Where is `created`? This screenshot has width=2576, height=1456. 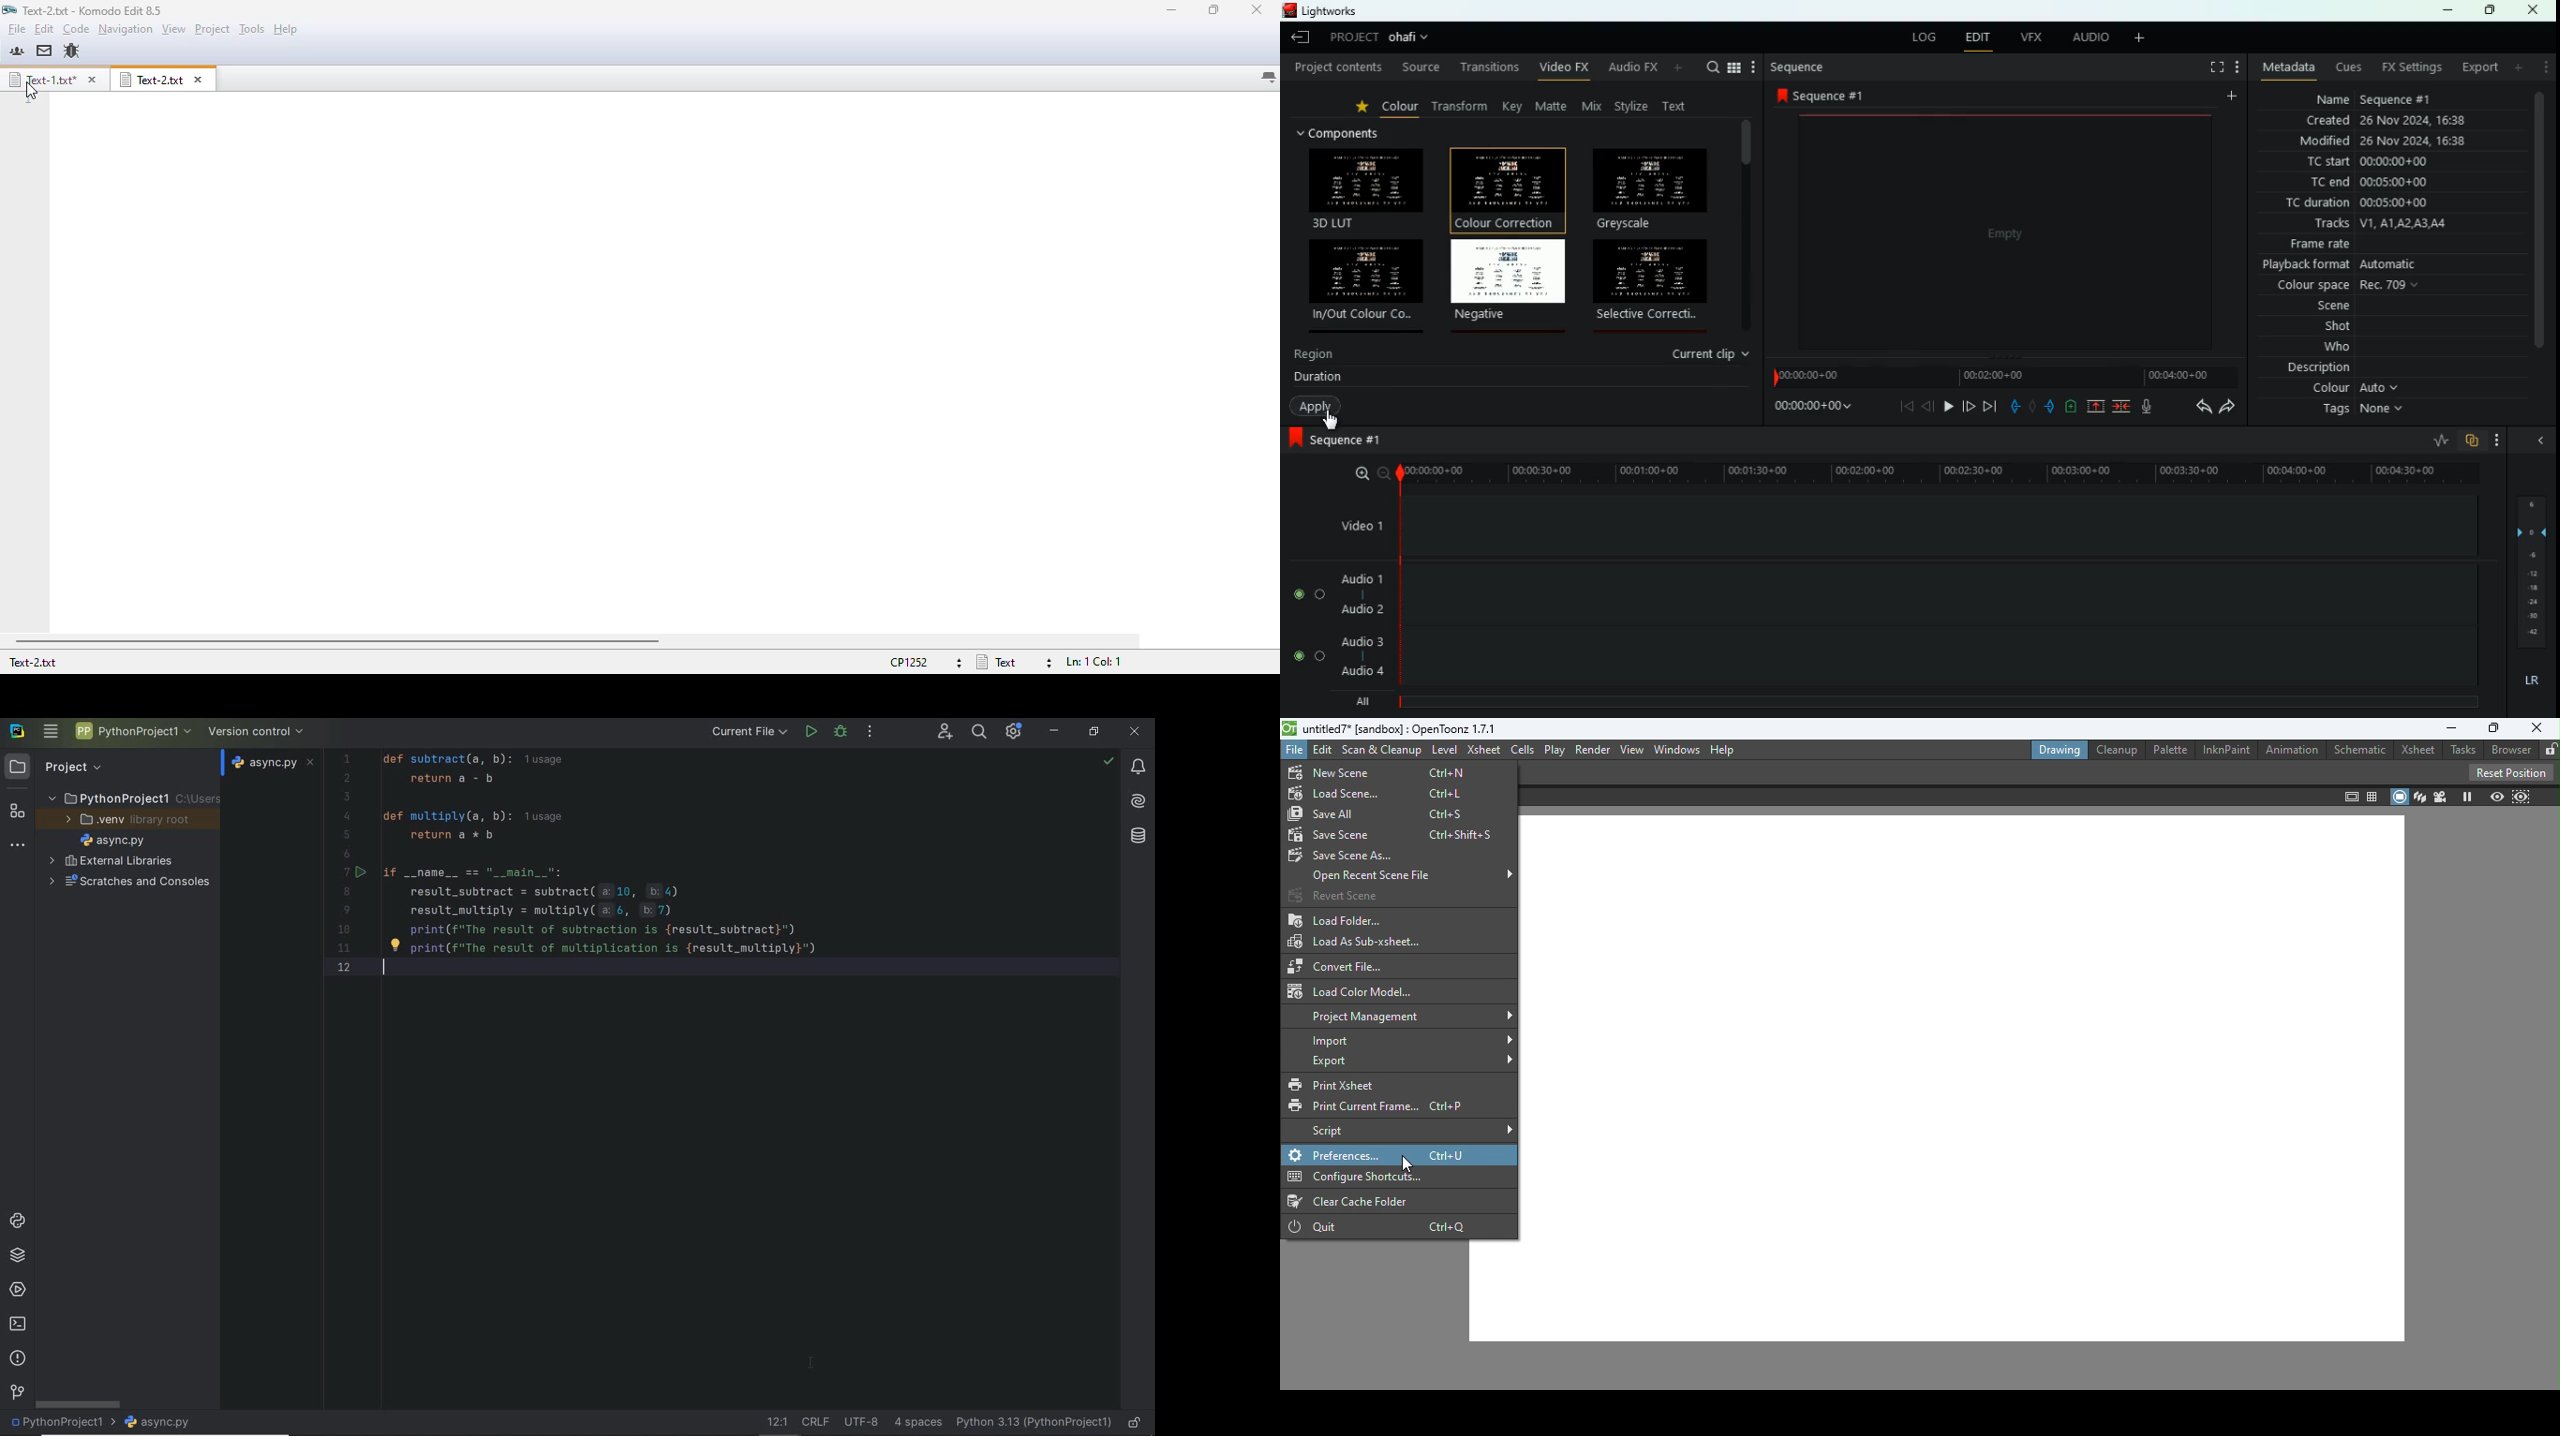 created is located at coordinates (2387, 120).